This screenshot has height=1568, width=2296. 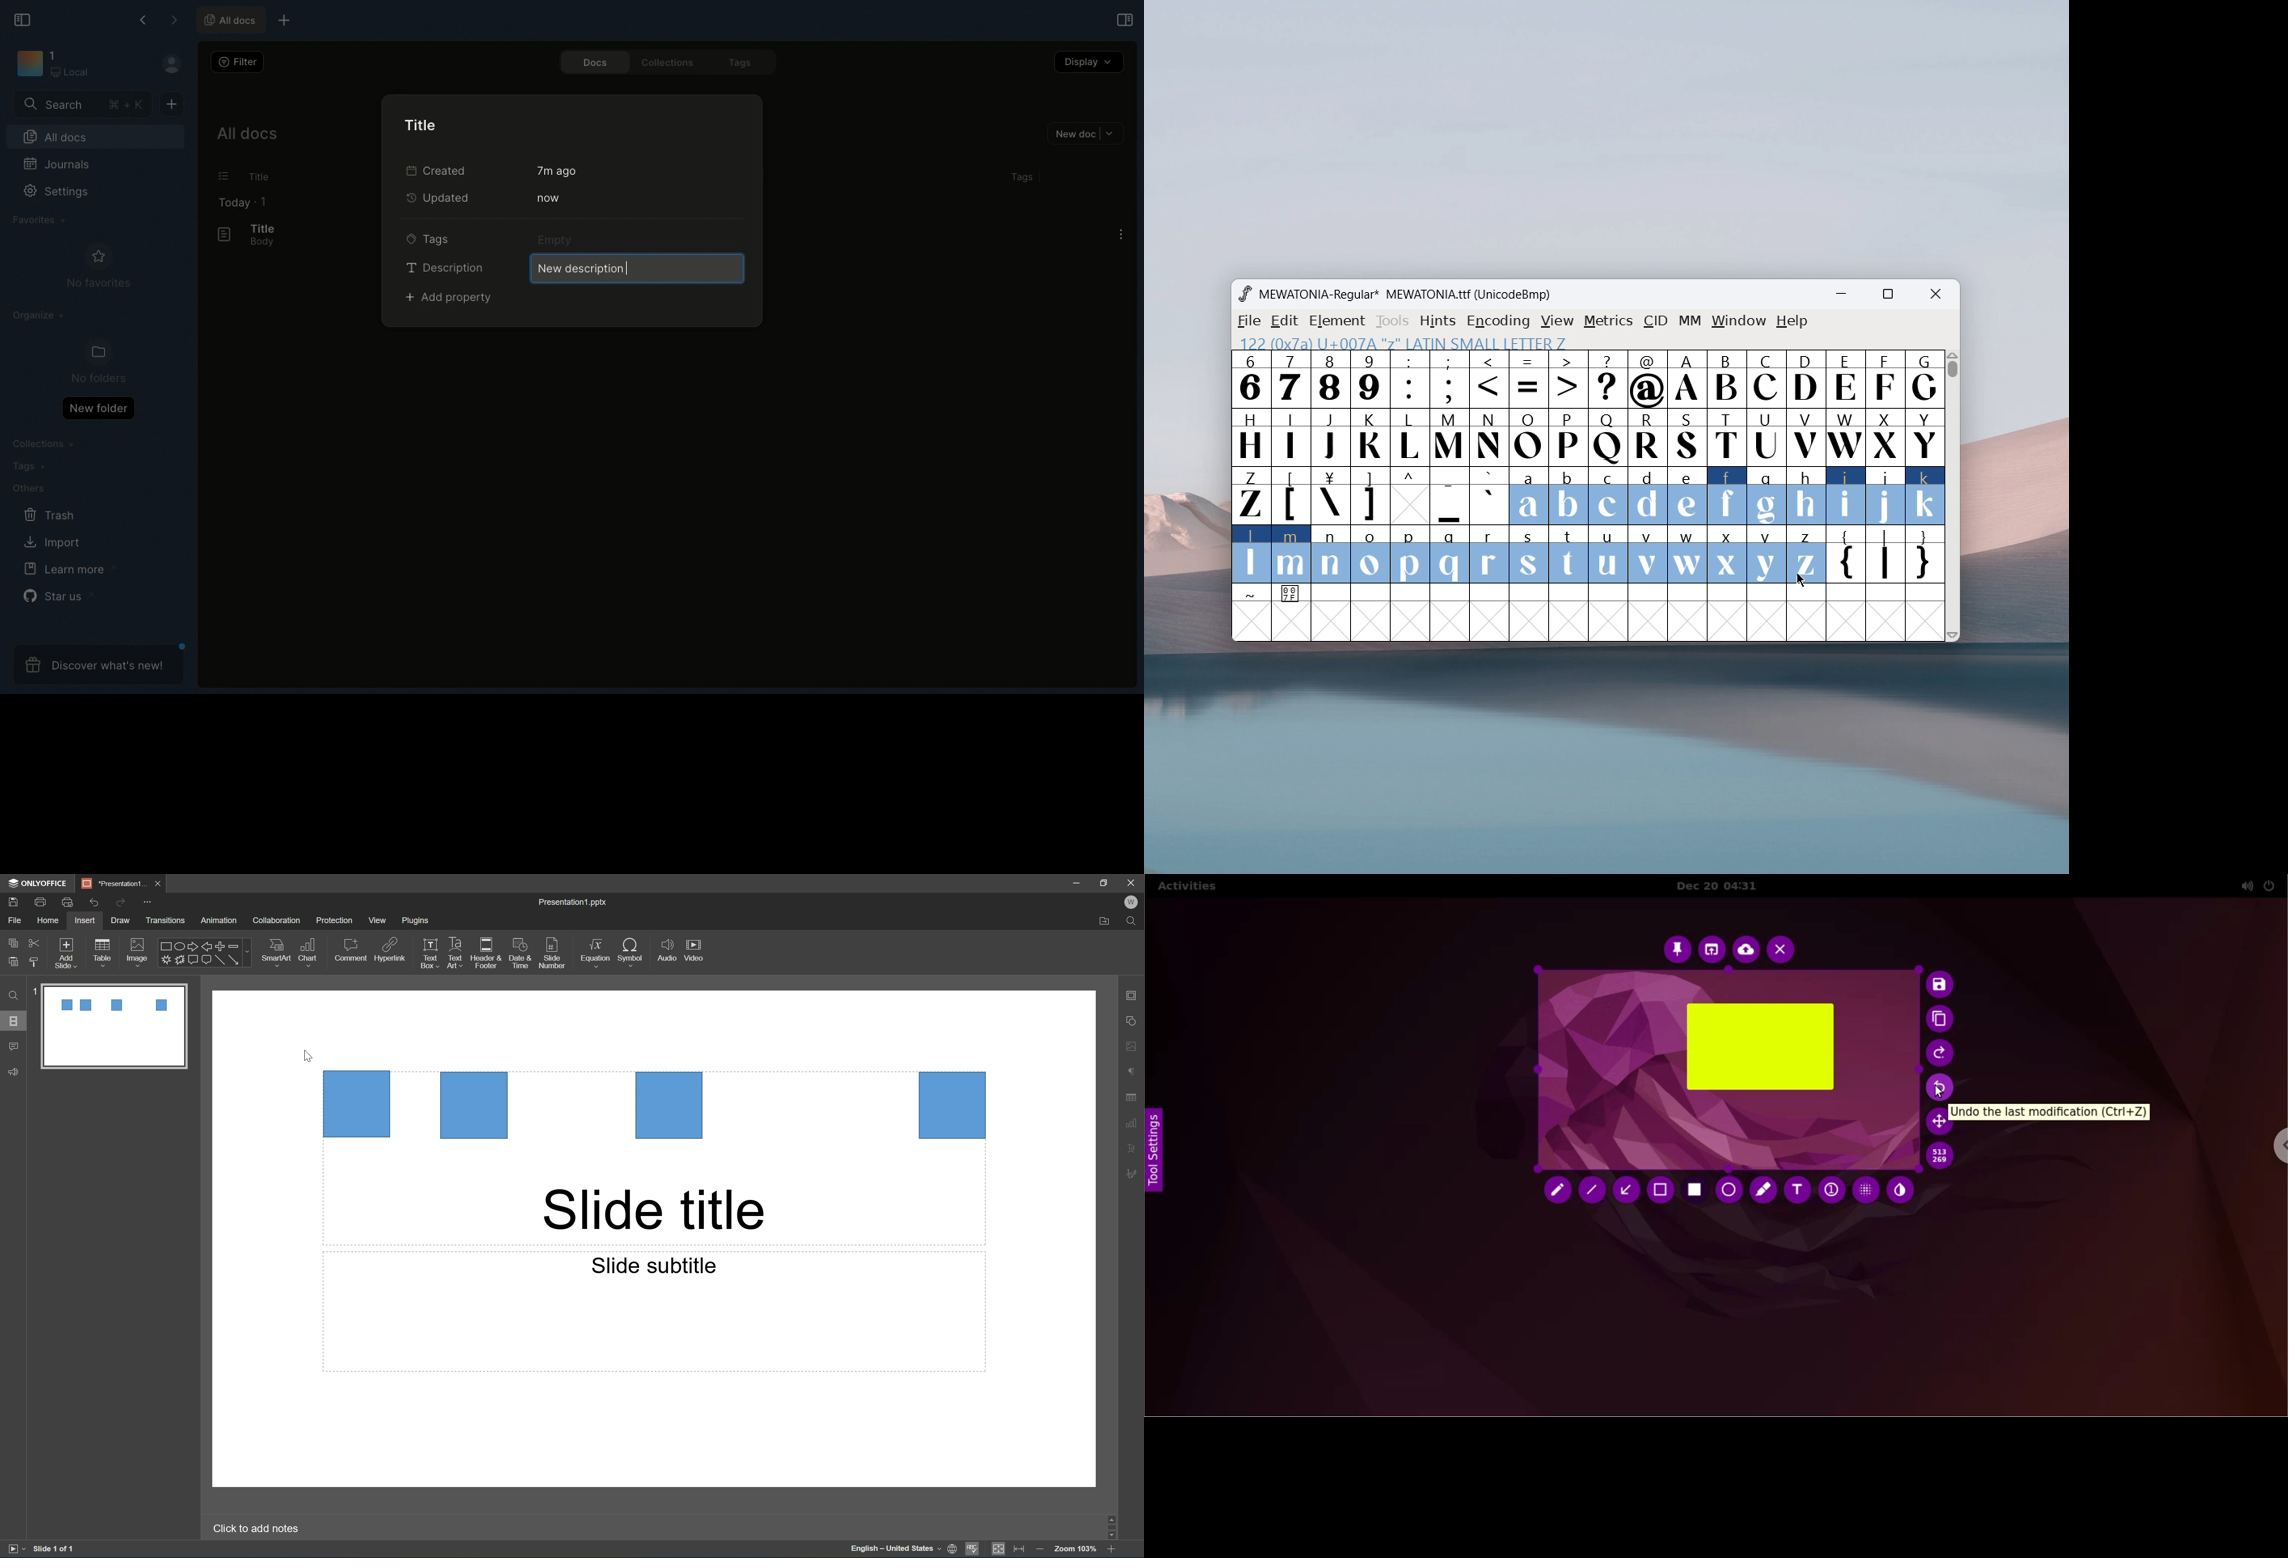 What do you see at coordinates (1558, 321) in the screenshot?
I see `view` at bounding box center [1558, 321].